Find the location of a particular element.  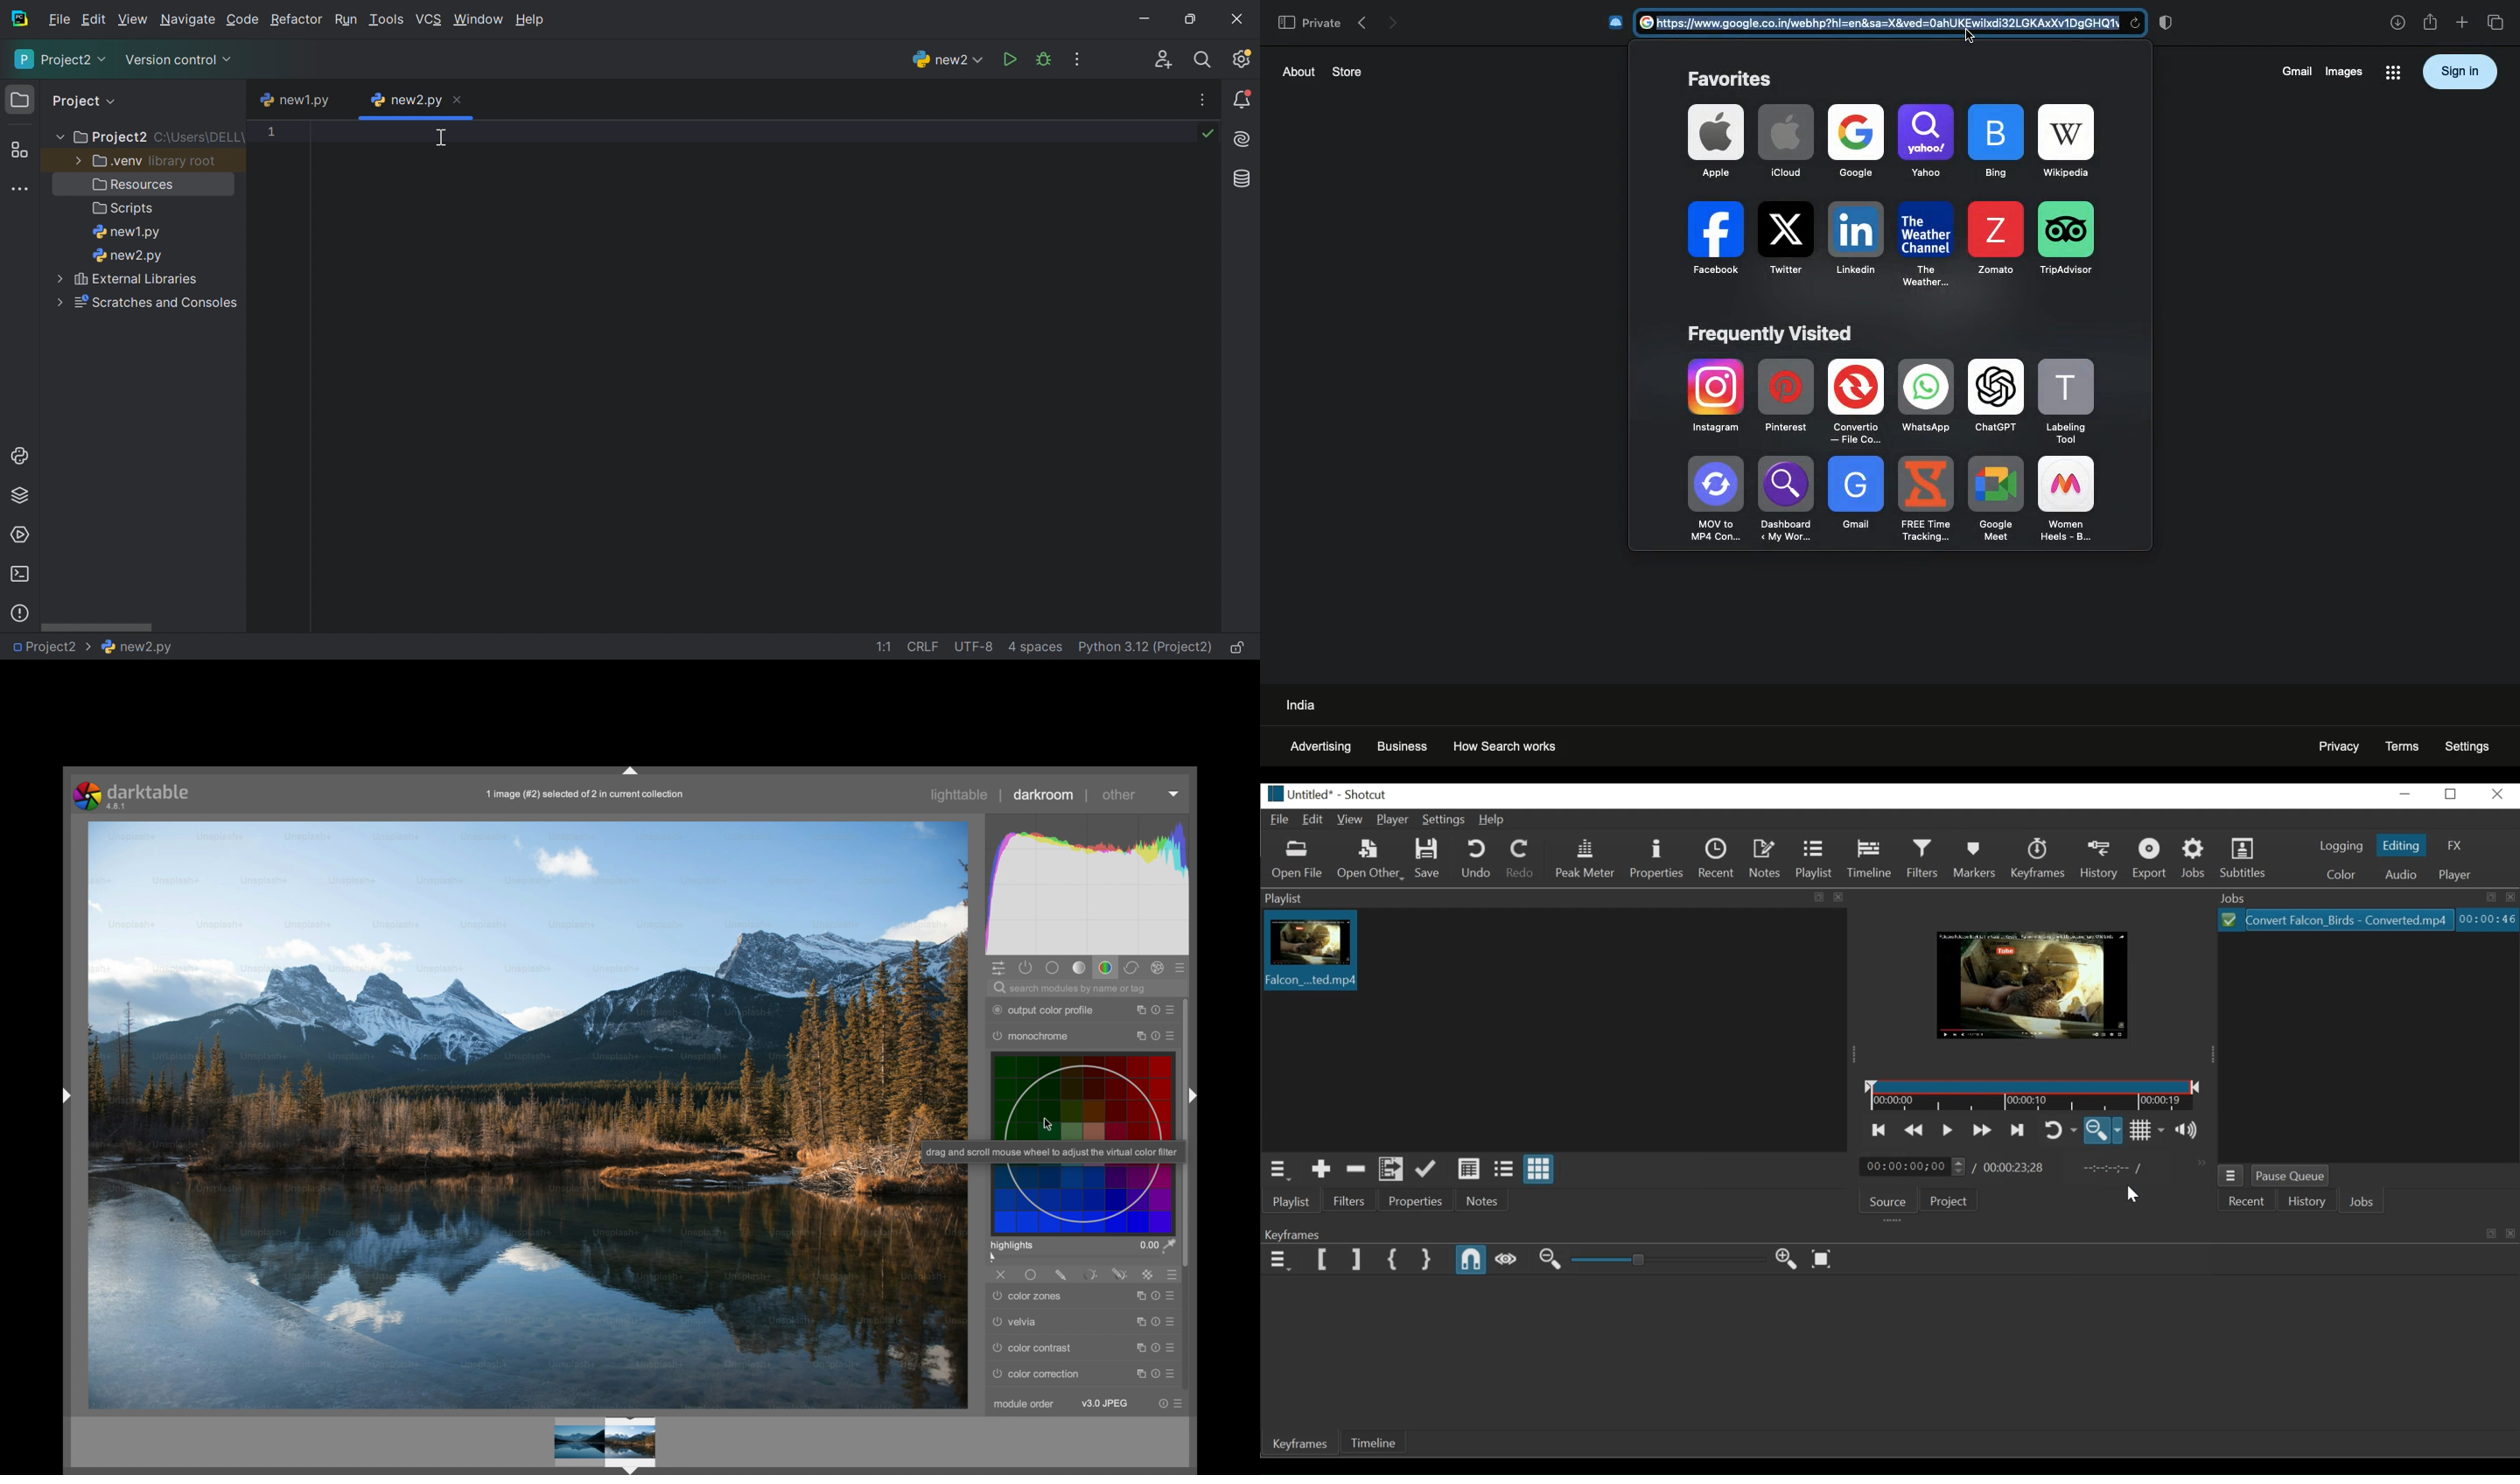

Window is located at coordinates (478, 19).